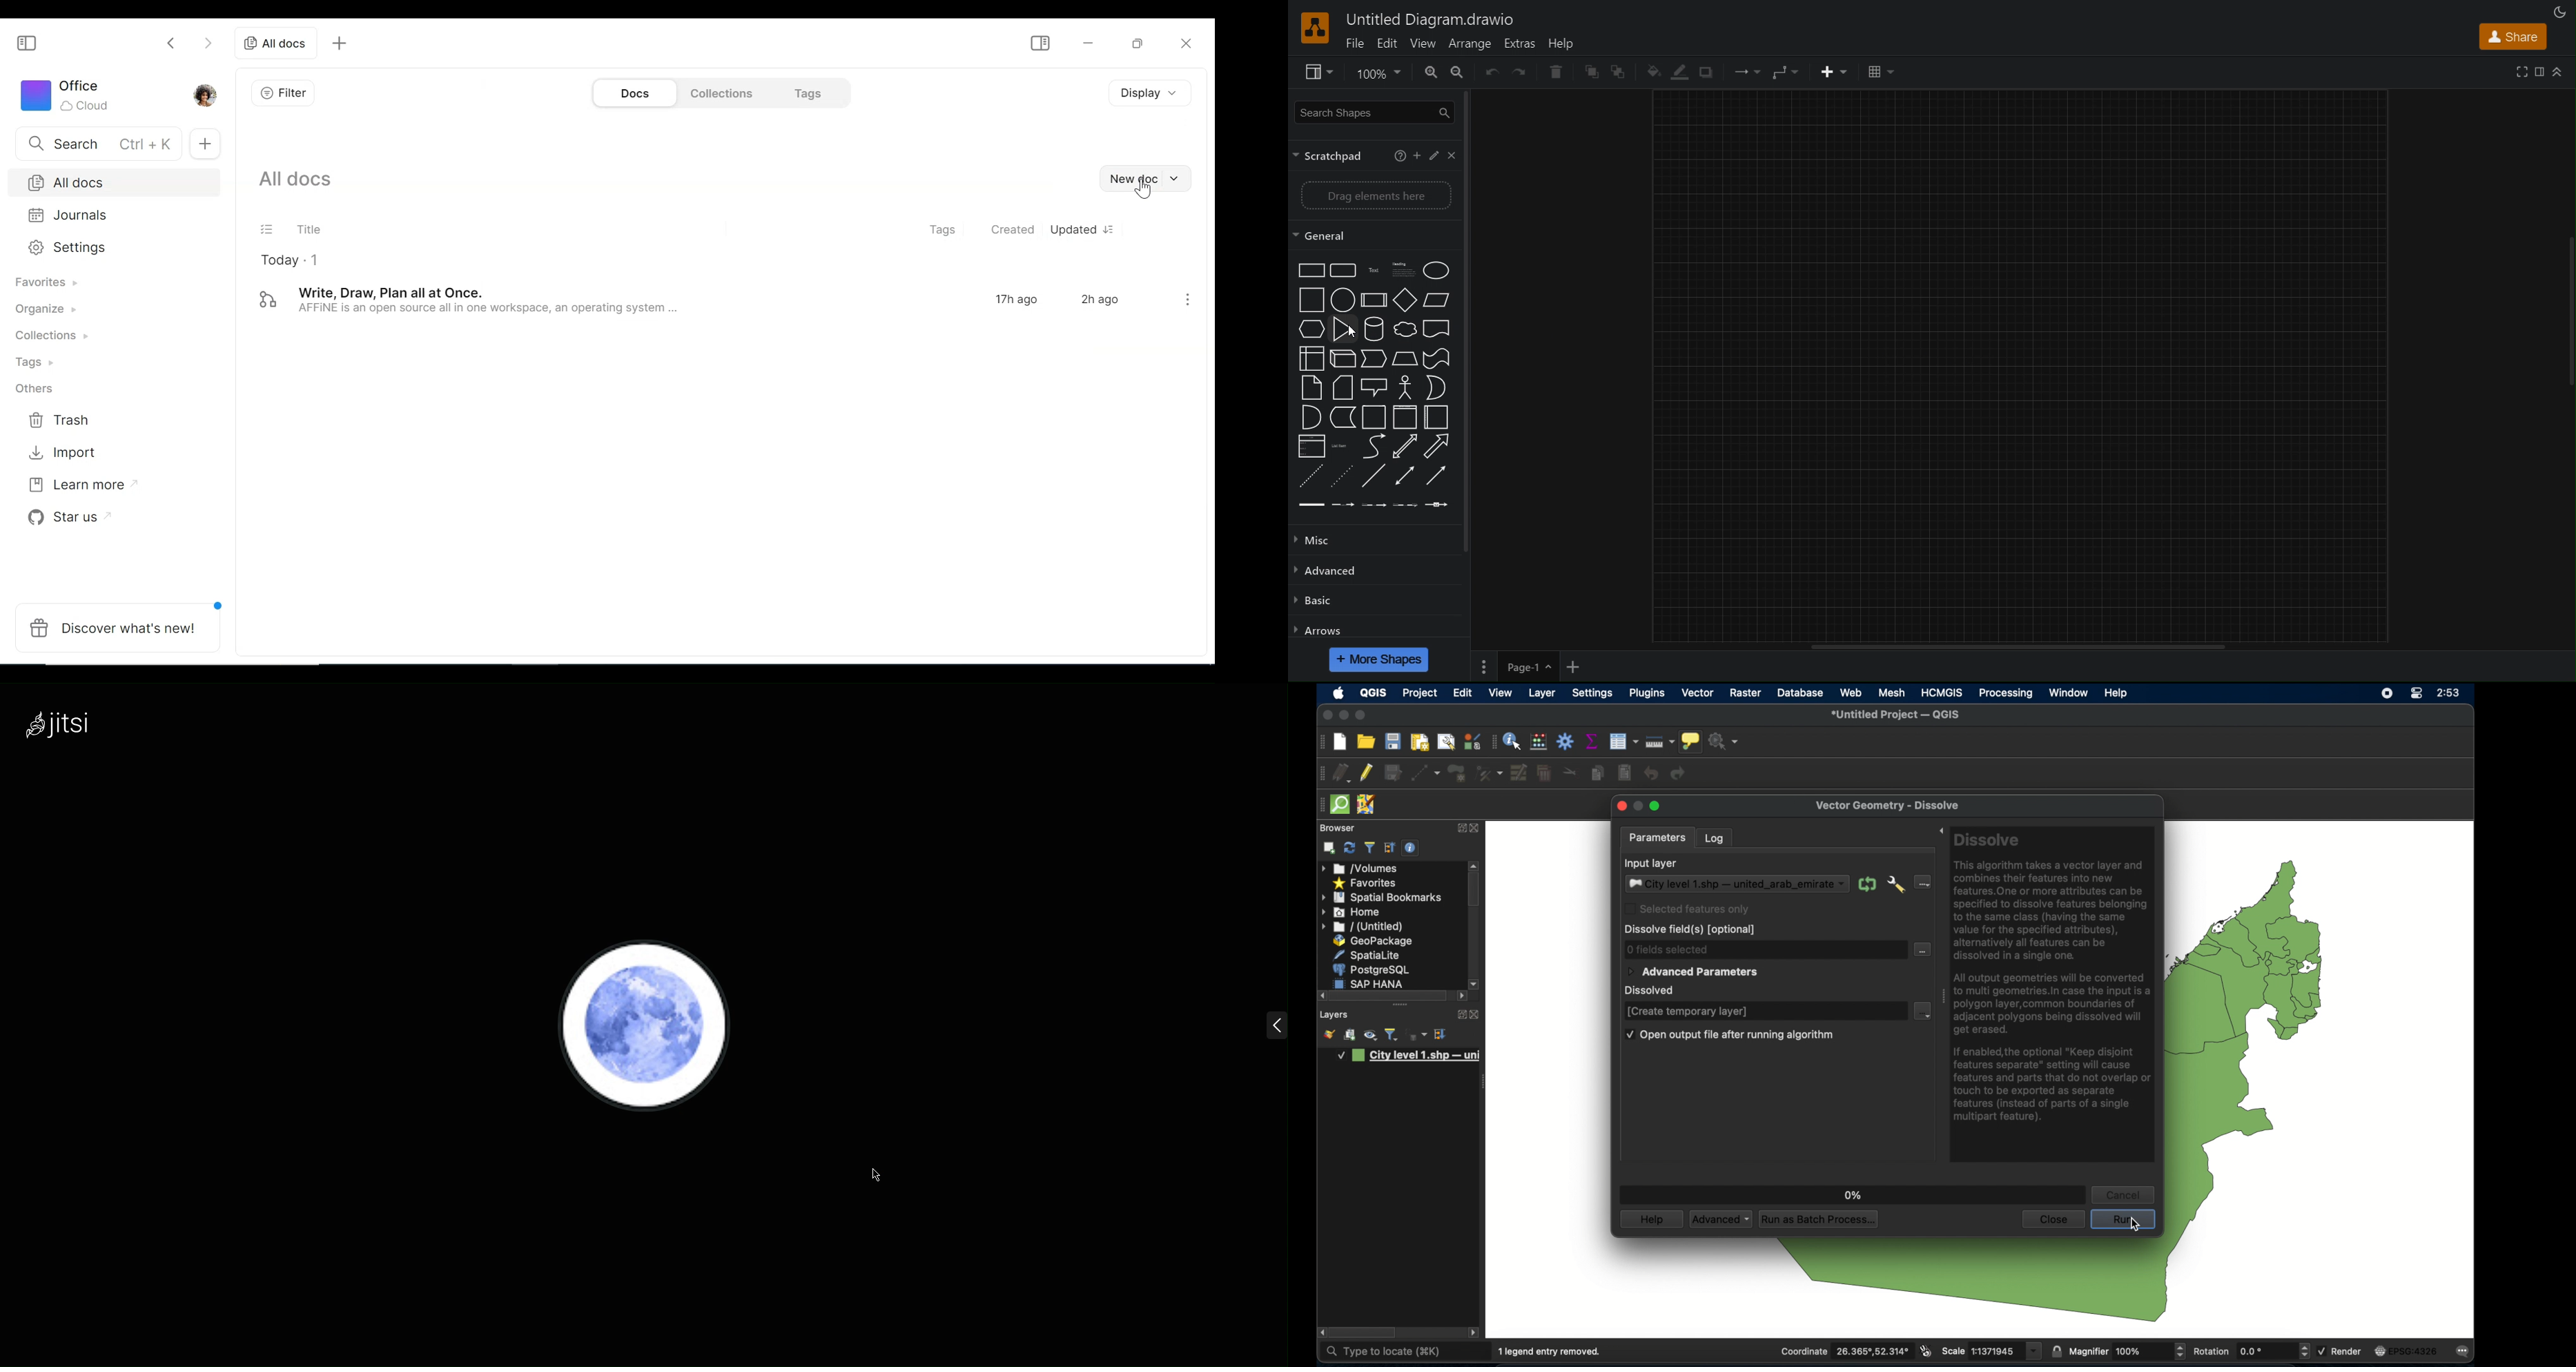 This screenshot has height=1372, width=2576. Describe the element at coordinates (58, 724) in the screenshot. I see `Jitsi` at that location.